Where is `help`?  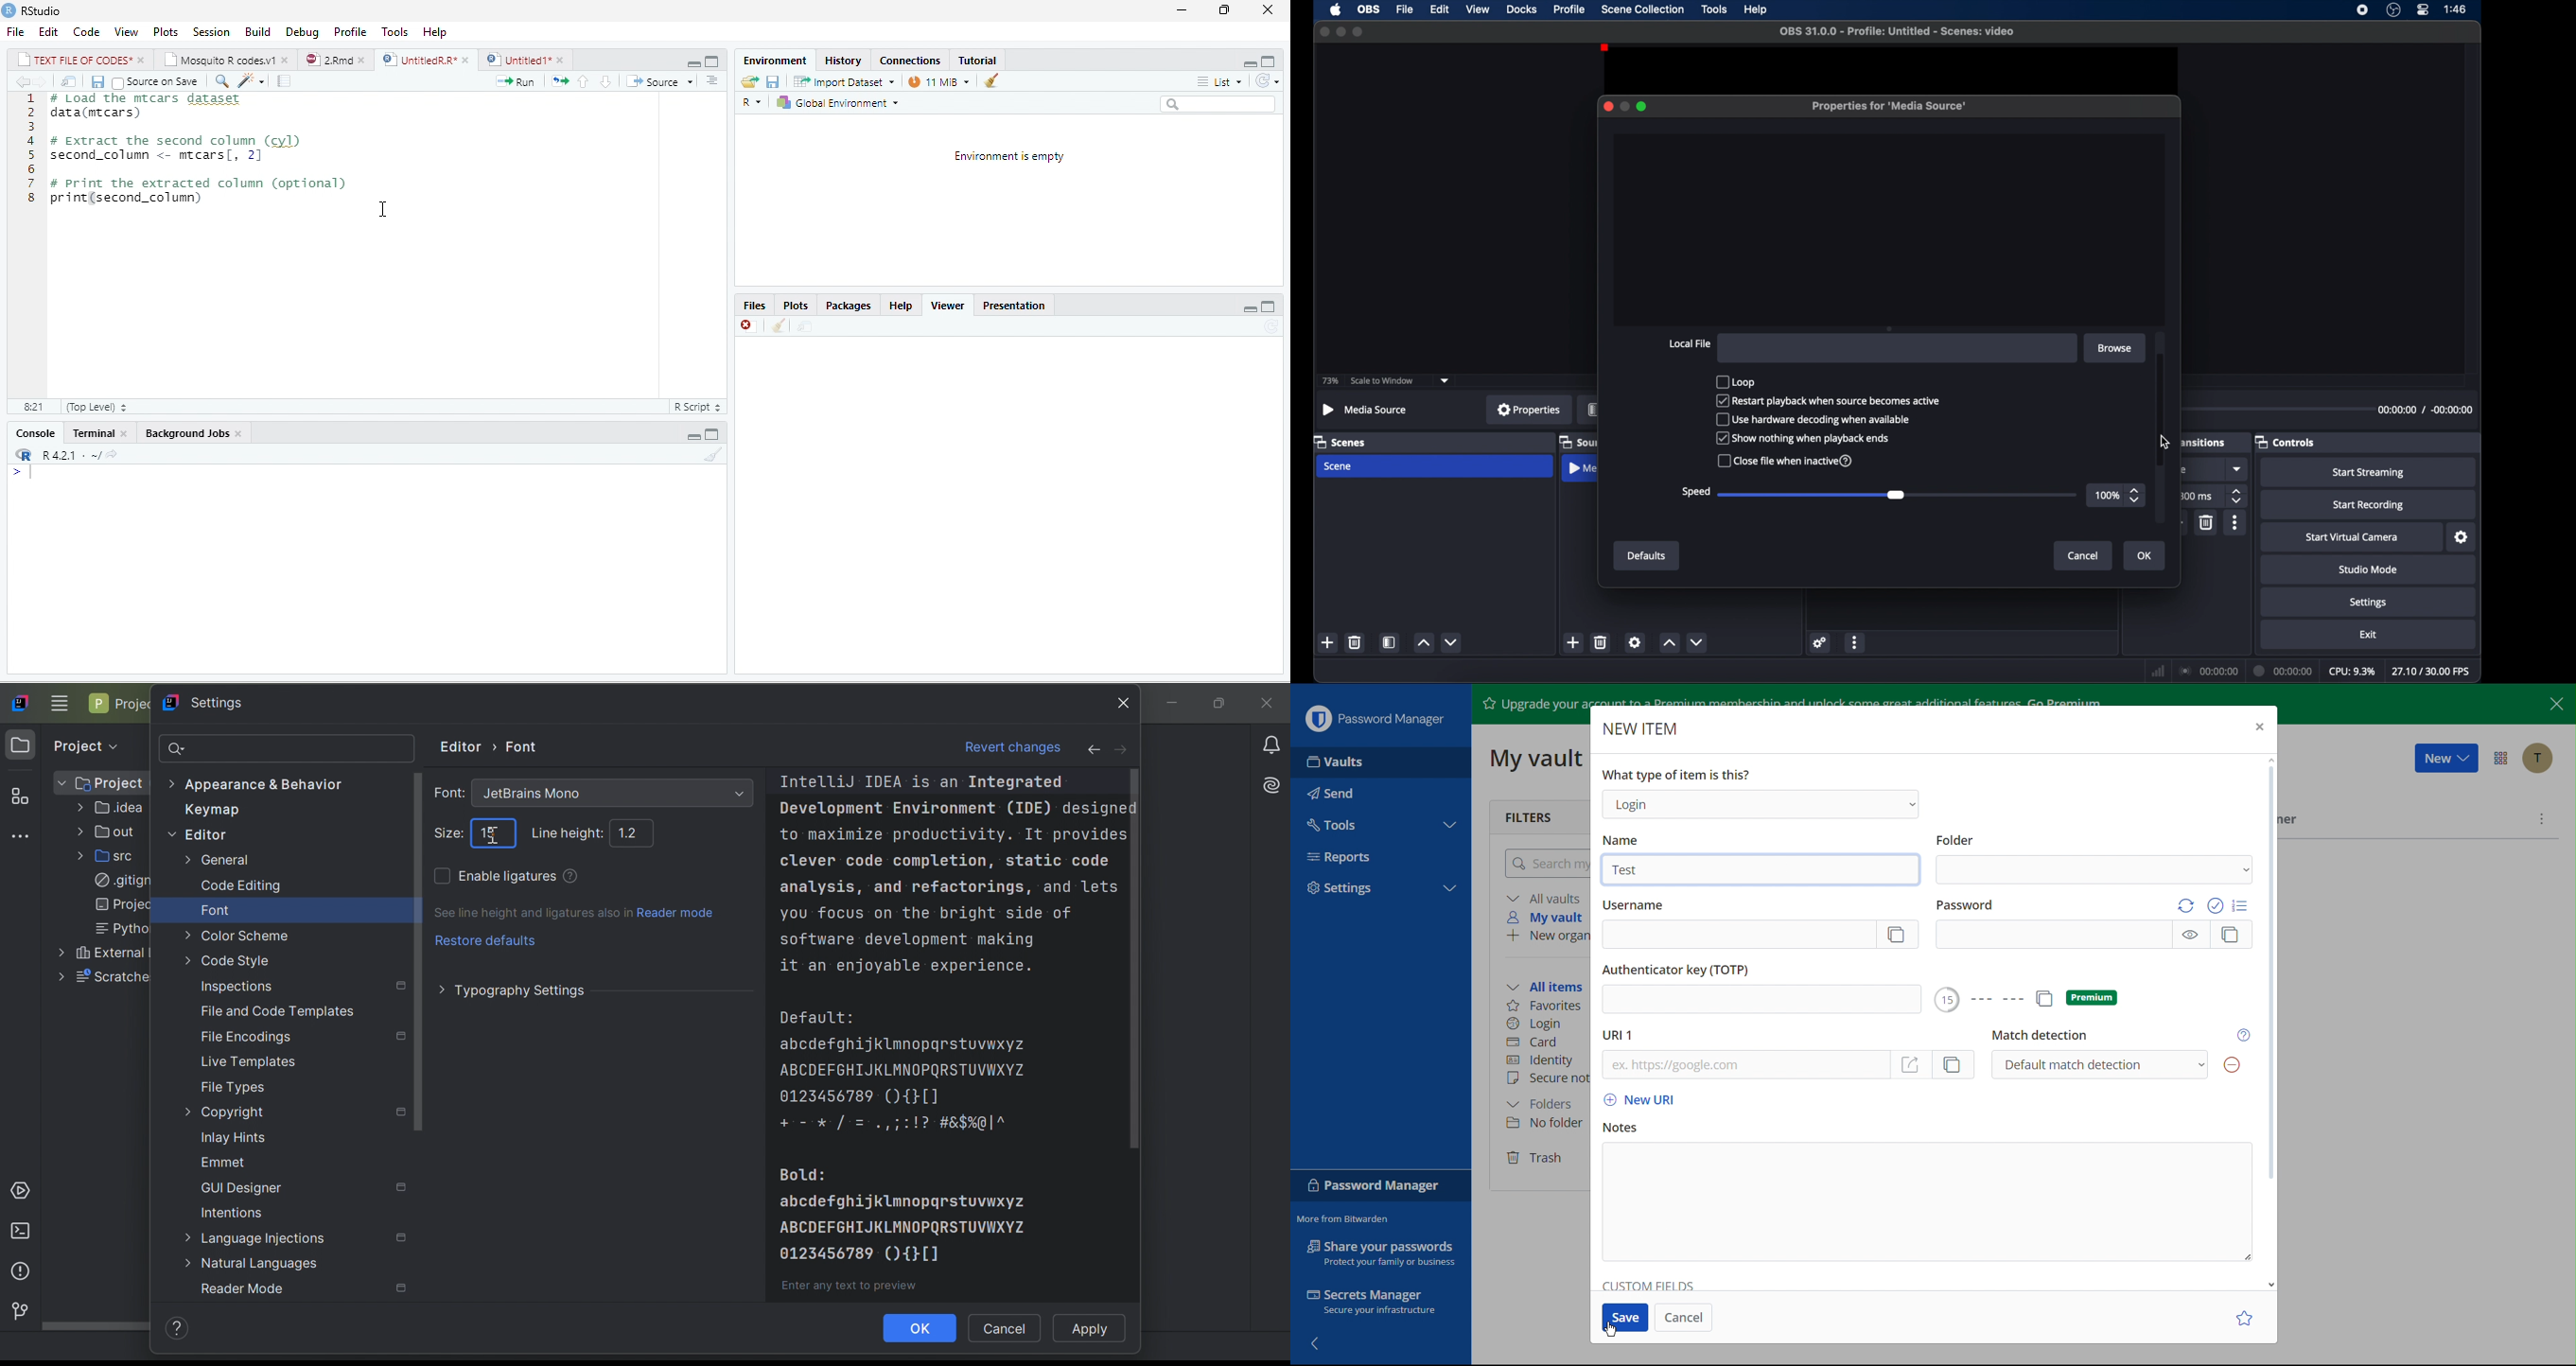 help is located at coordinates (433, 30).